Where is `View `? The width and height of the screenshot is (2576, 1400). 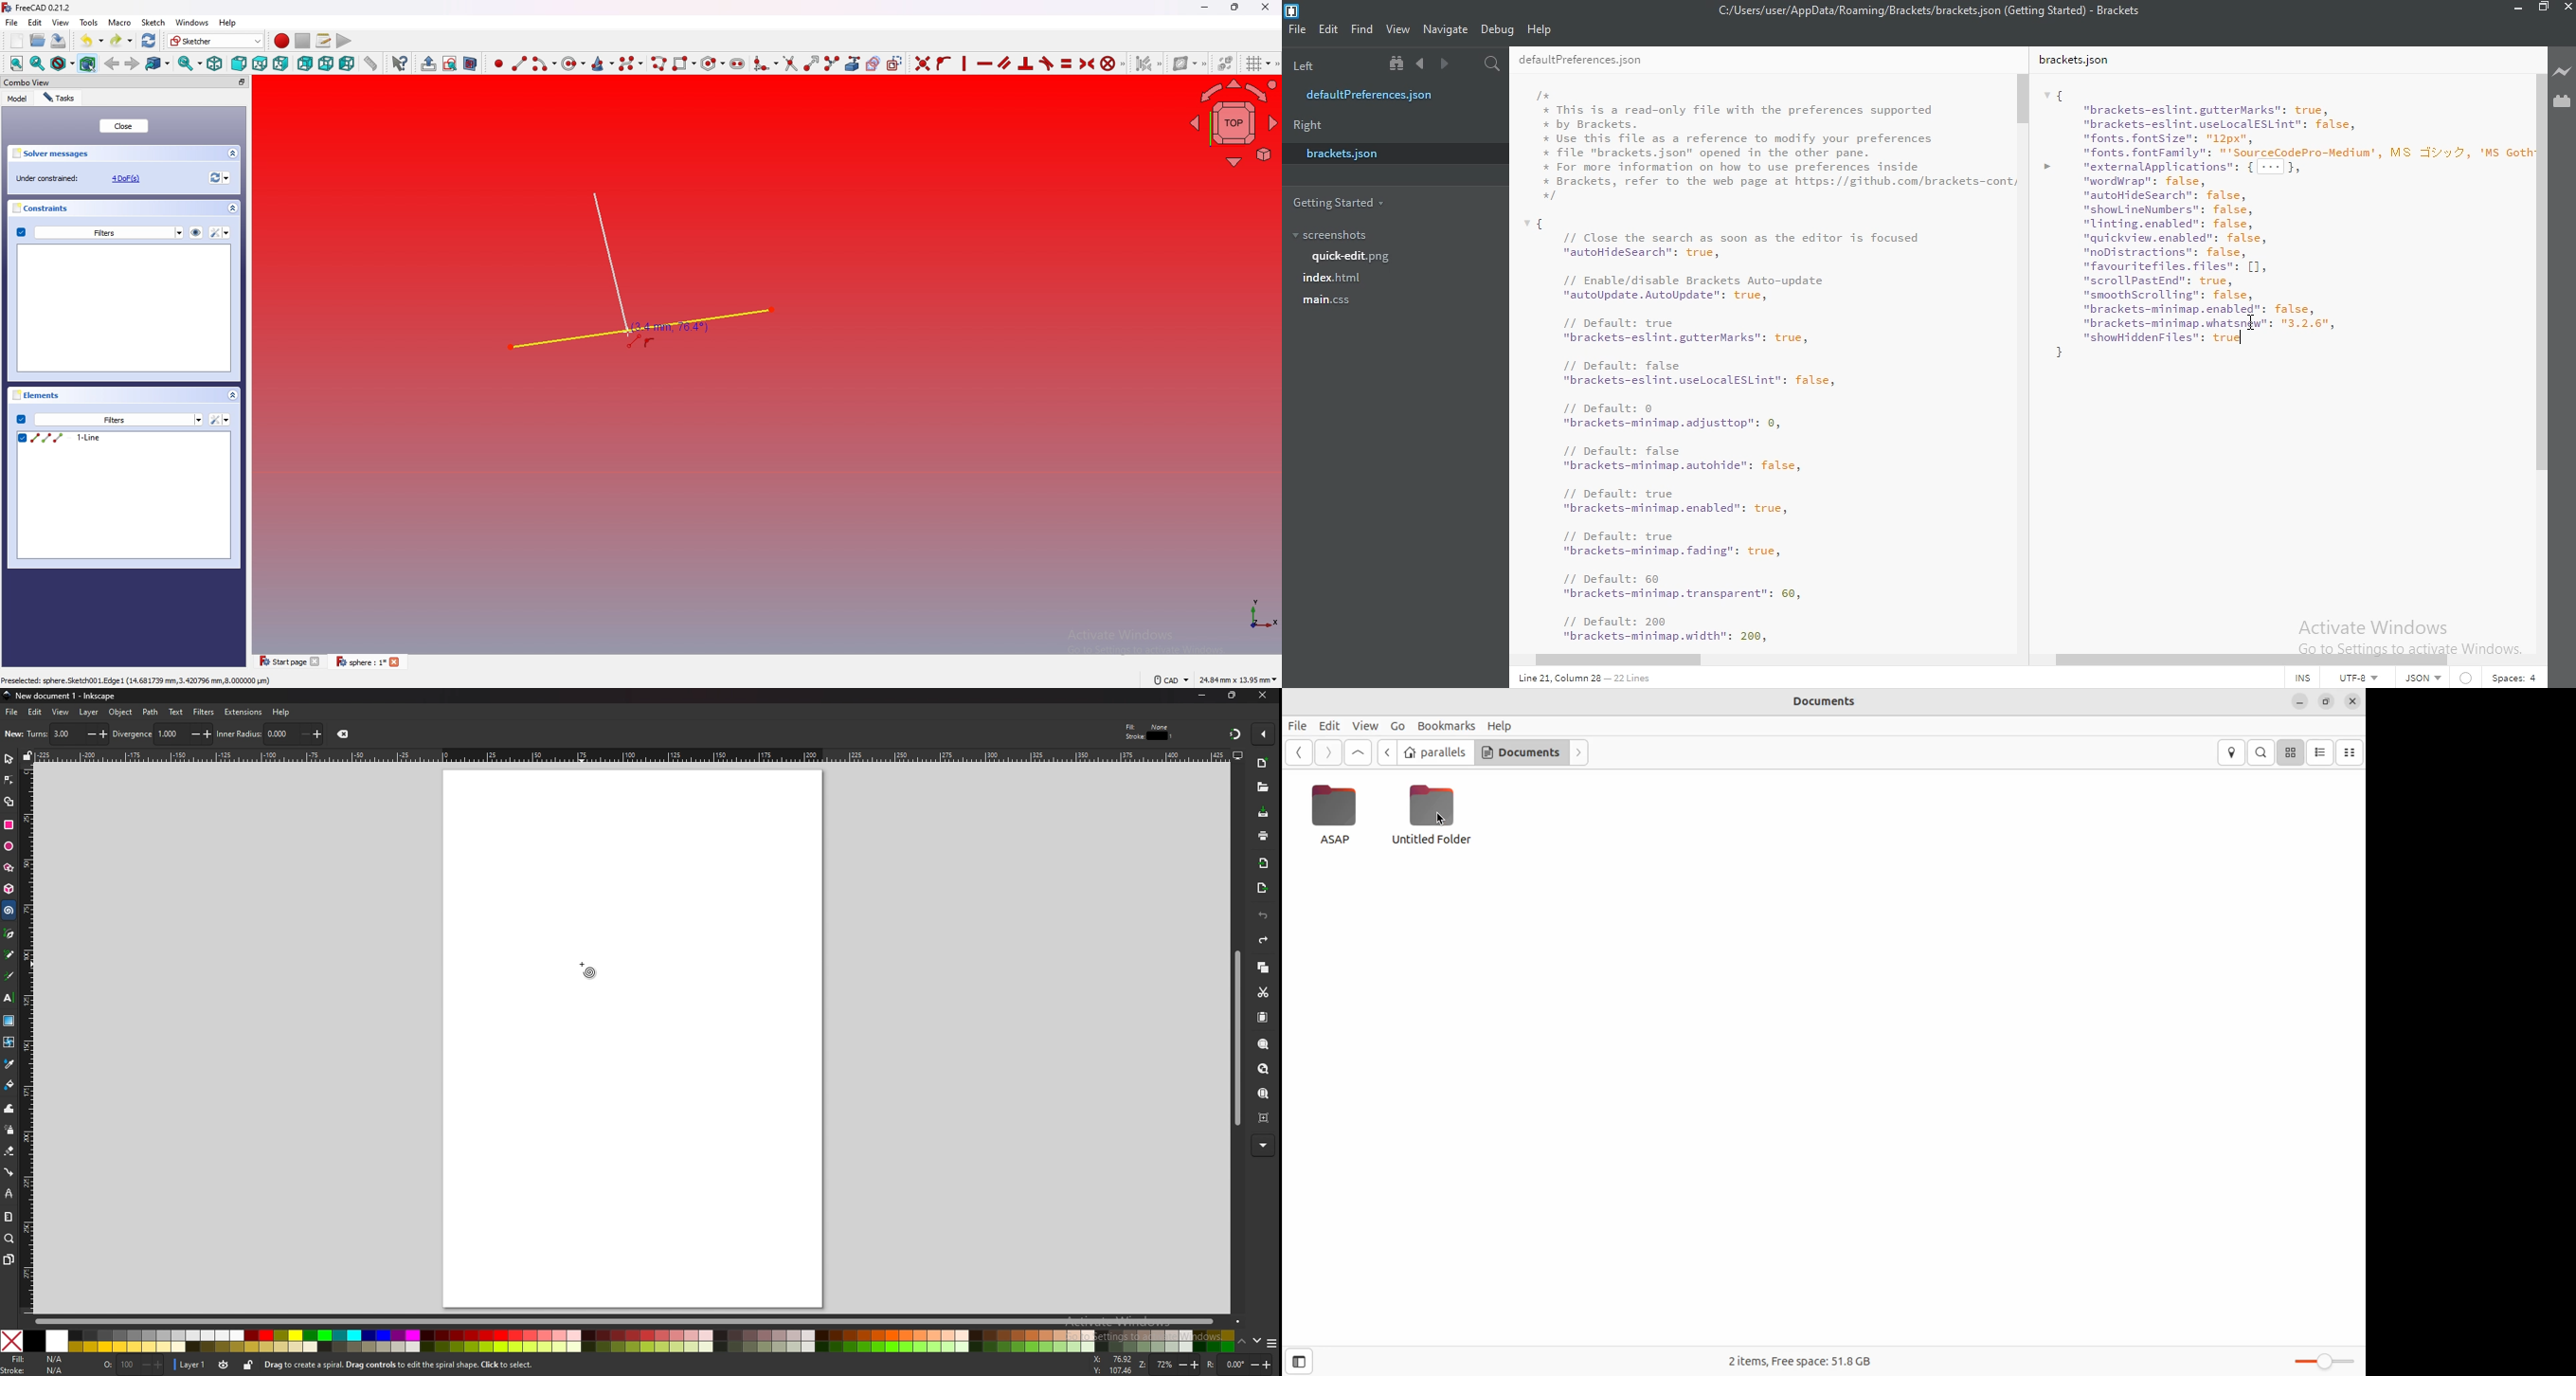 View  is located at coordinates (1398, 28).